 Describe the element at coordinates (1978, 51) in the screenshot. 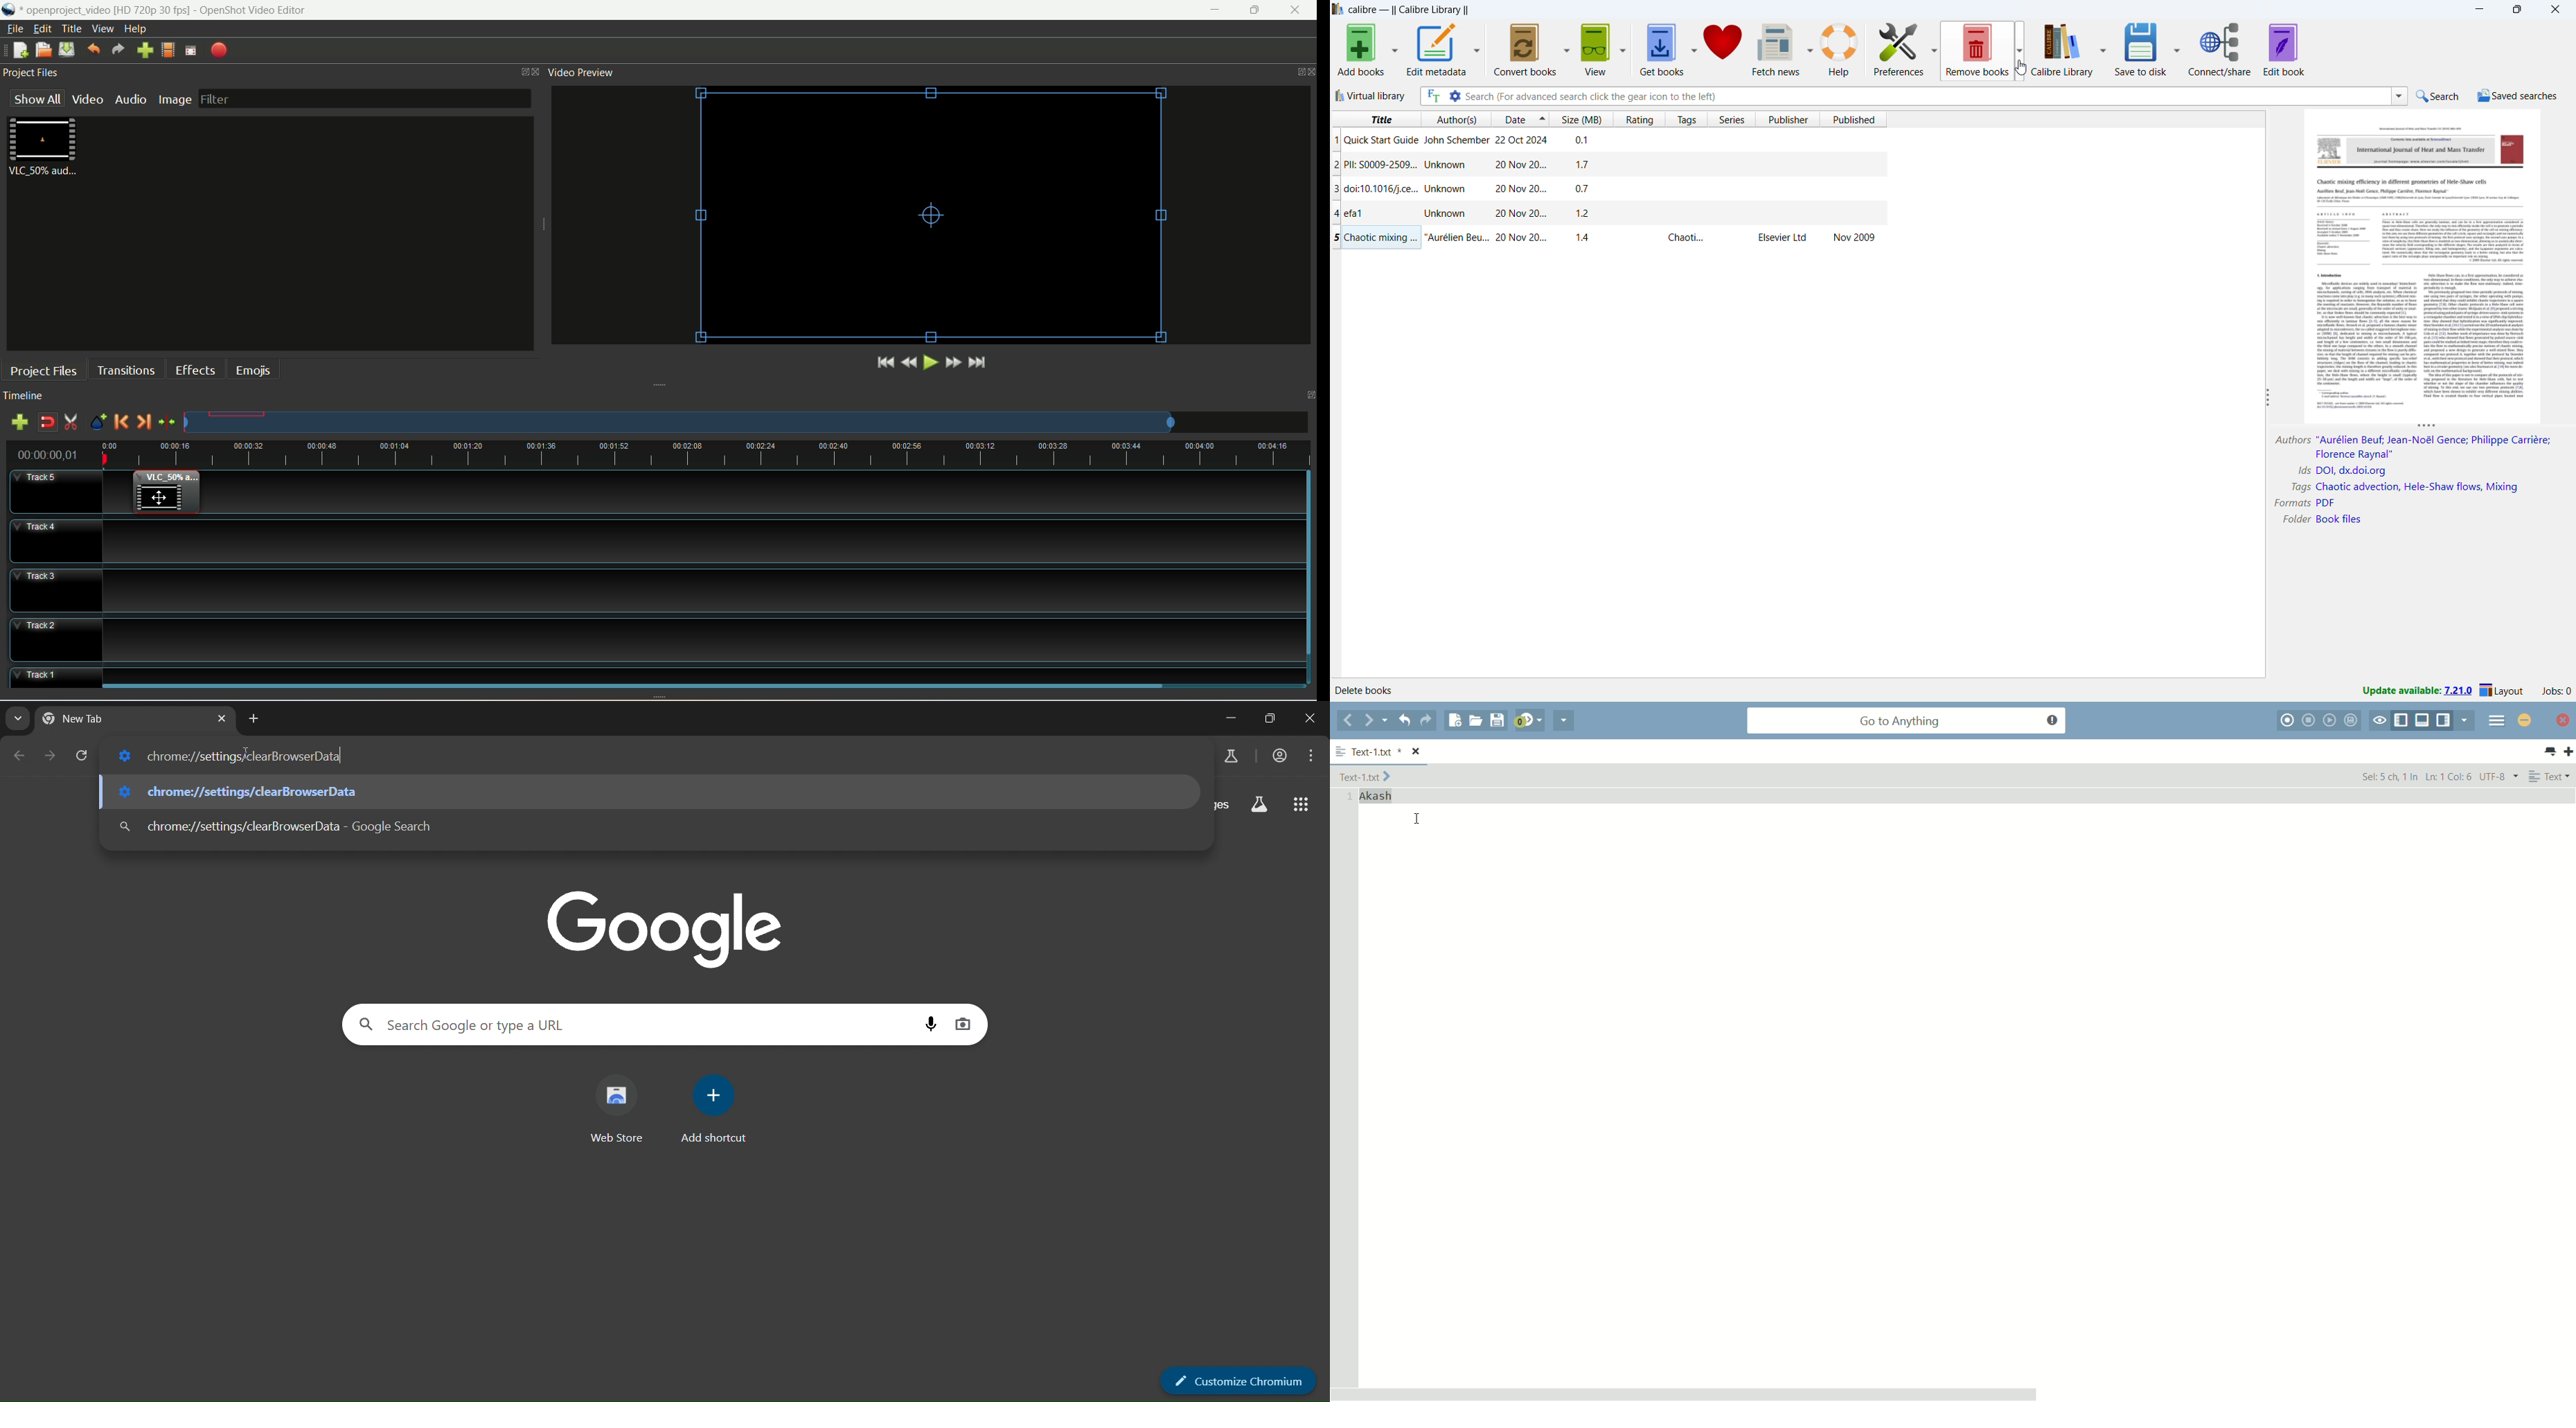

I see `remove books` at that location.